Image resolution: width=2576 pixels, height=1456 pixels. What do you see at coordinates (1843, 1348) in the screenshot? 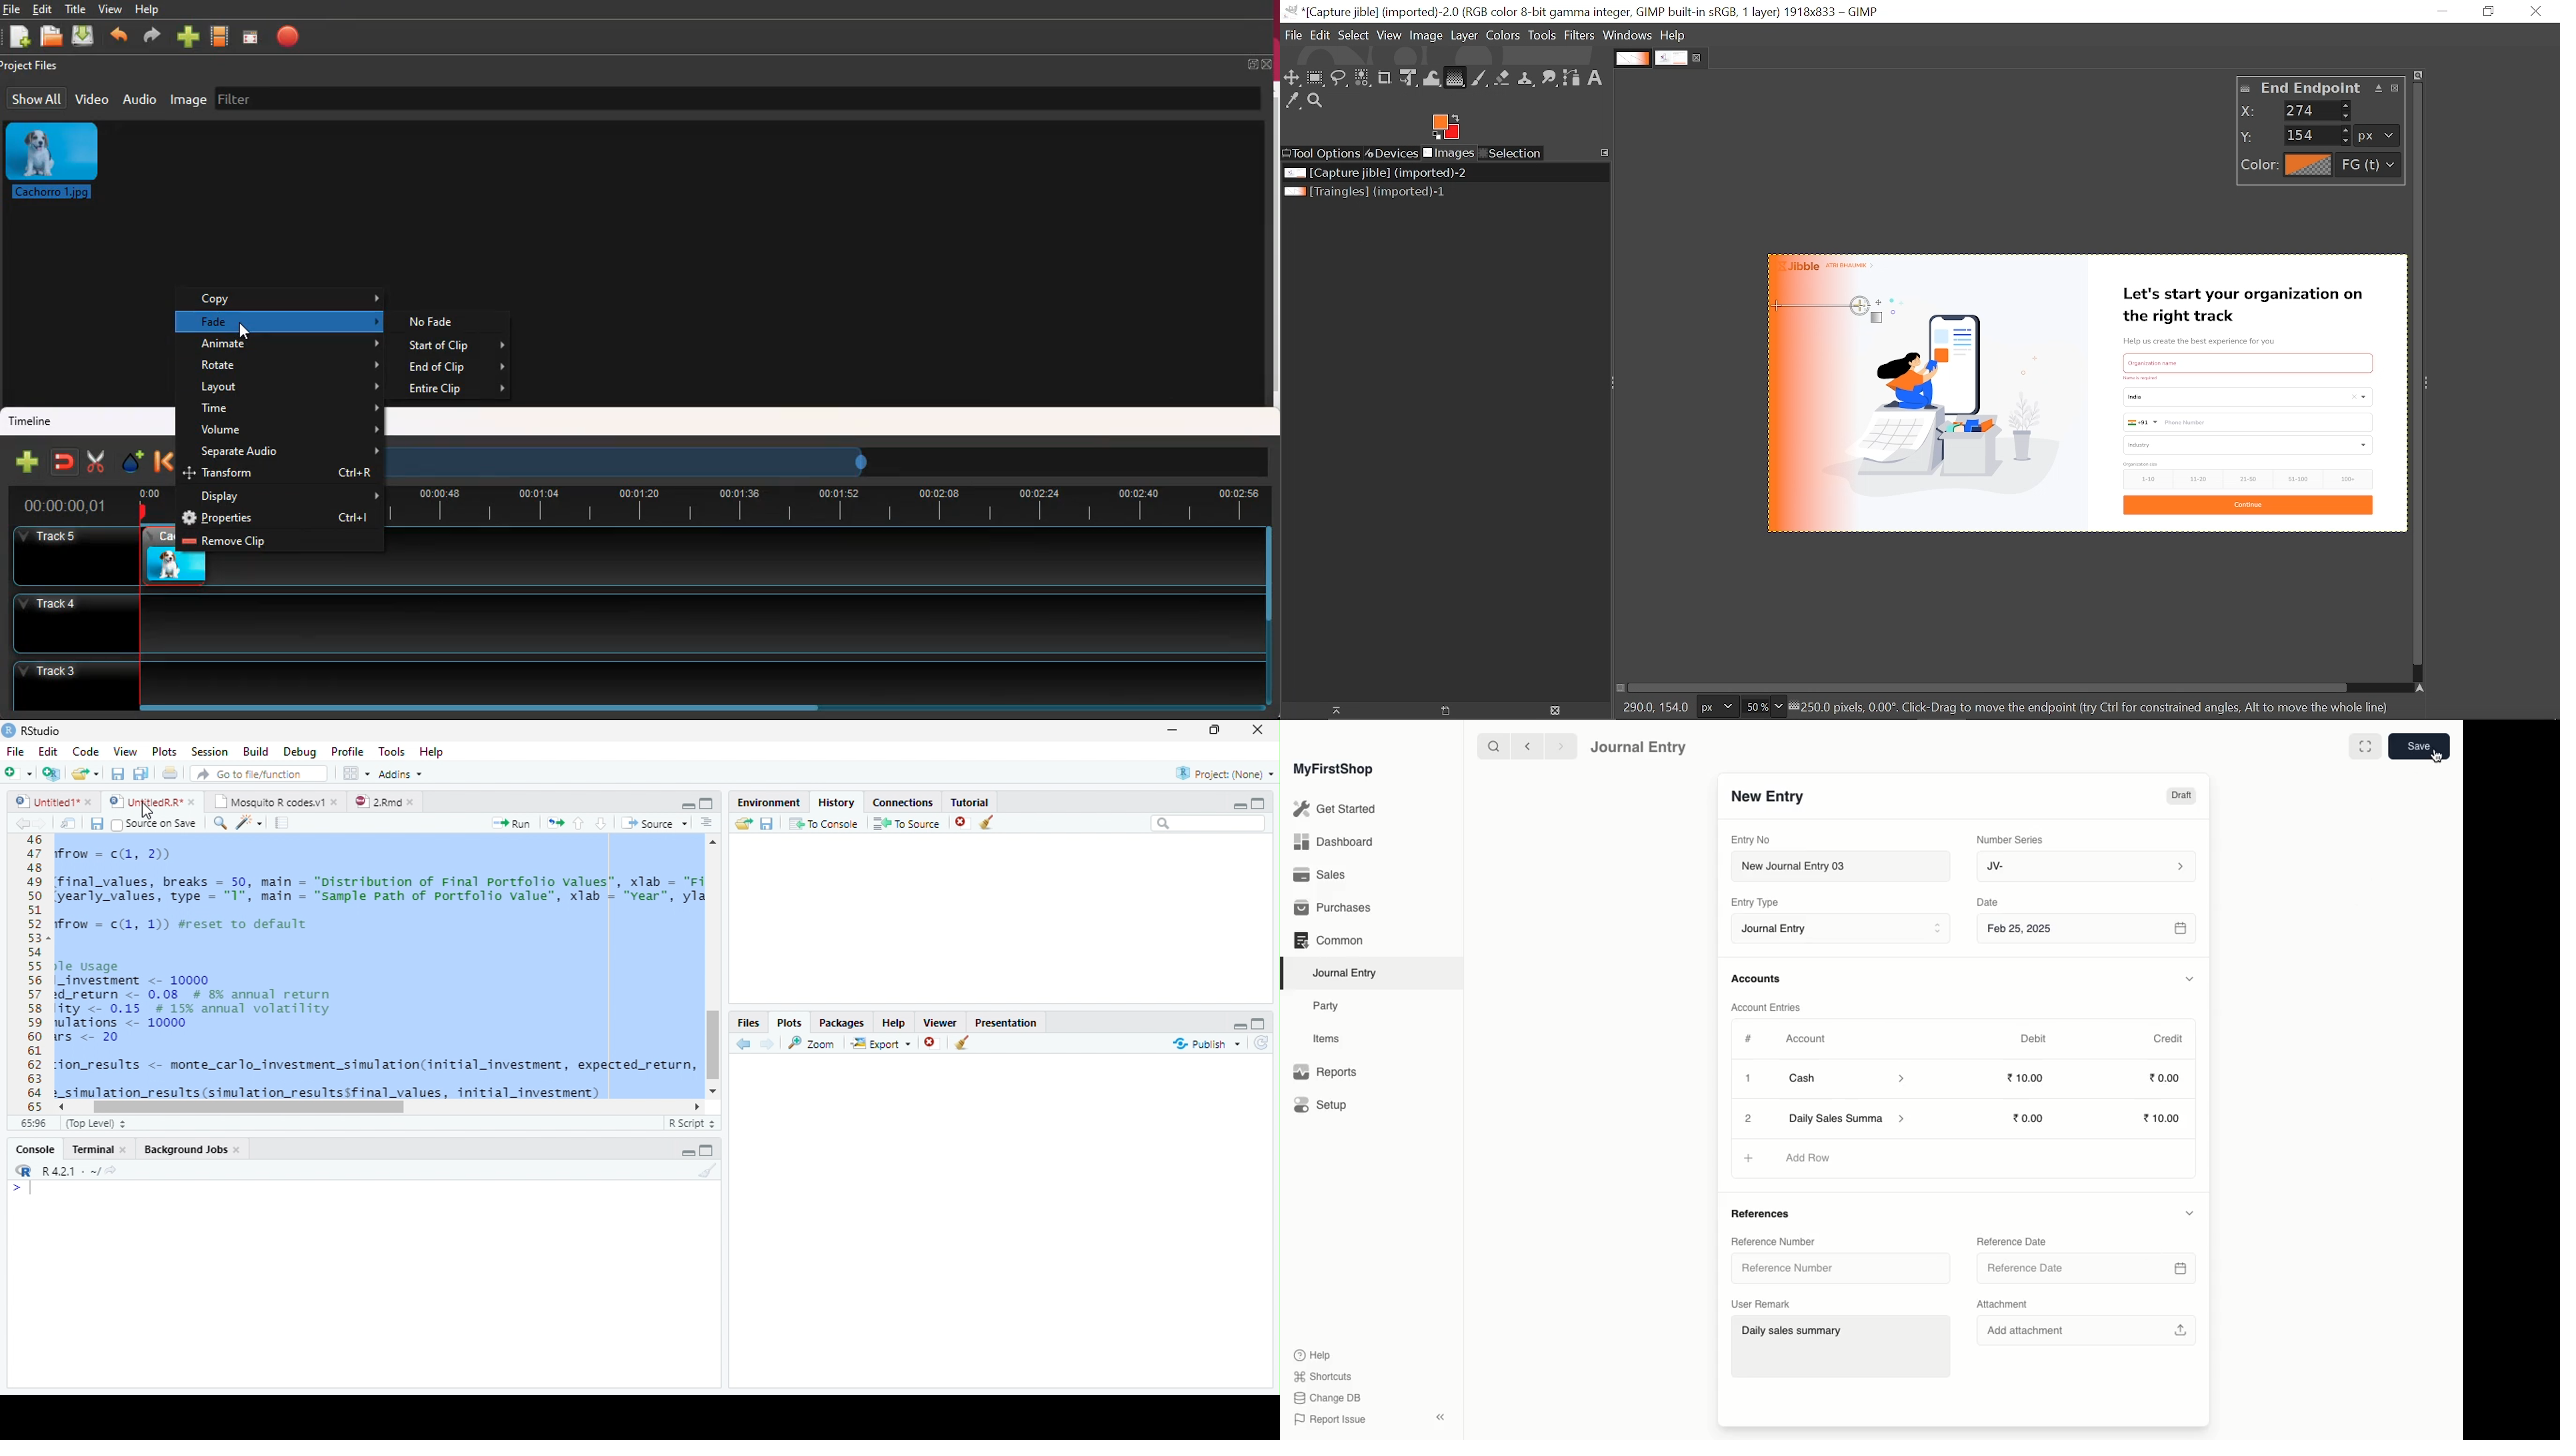
I see `Daily sales summary` at bounding box center [1843, 1348].